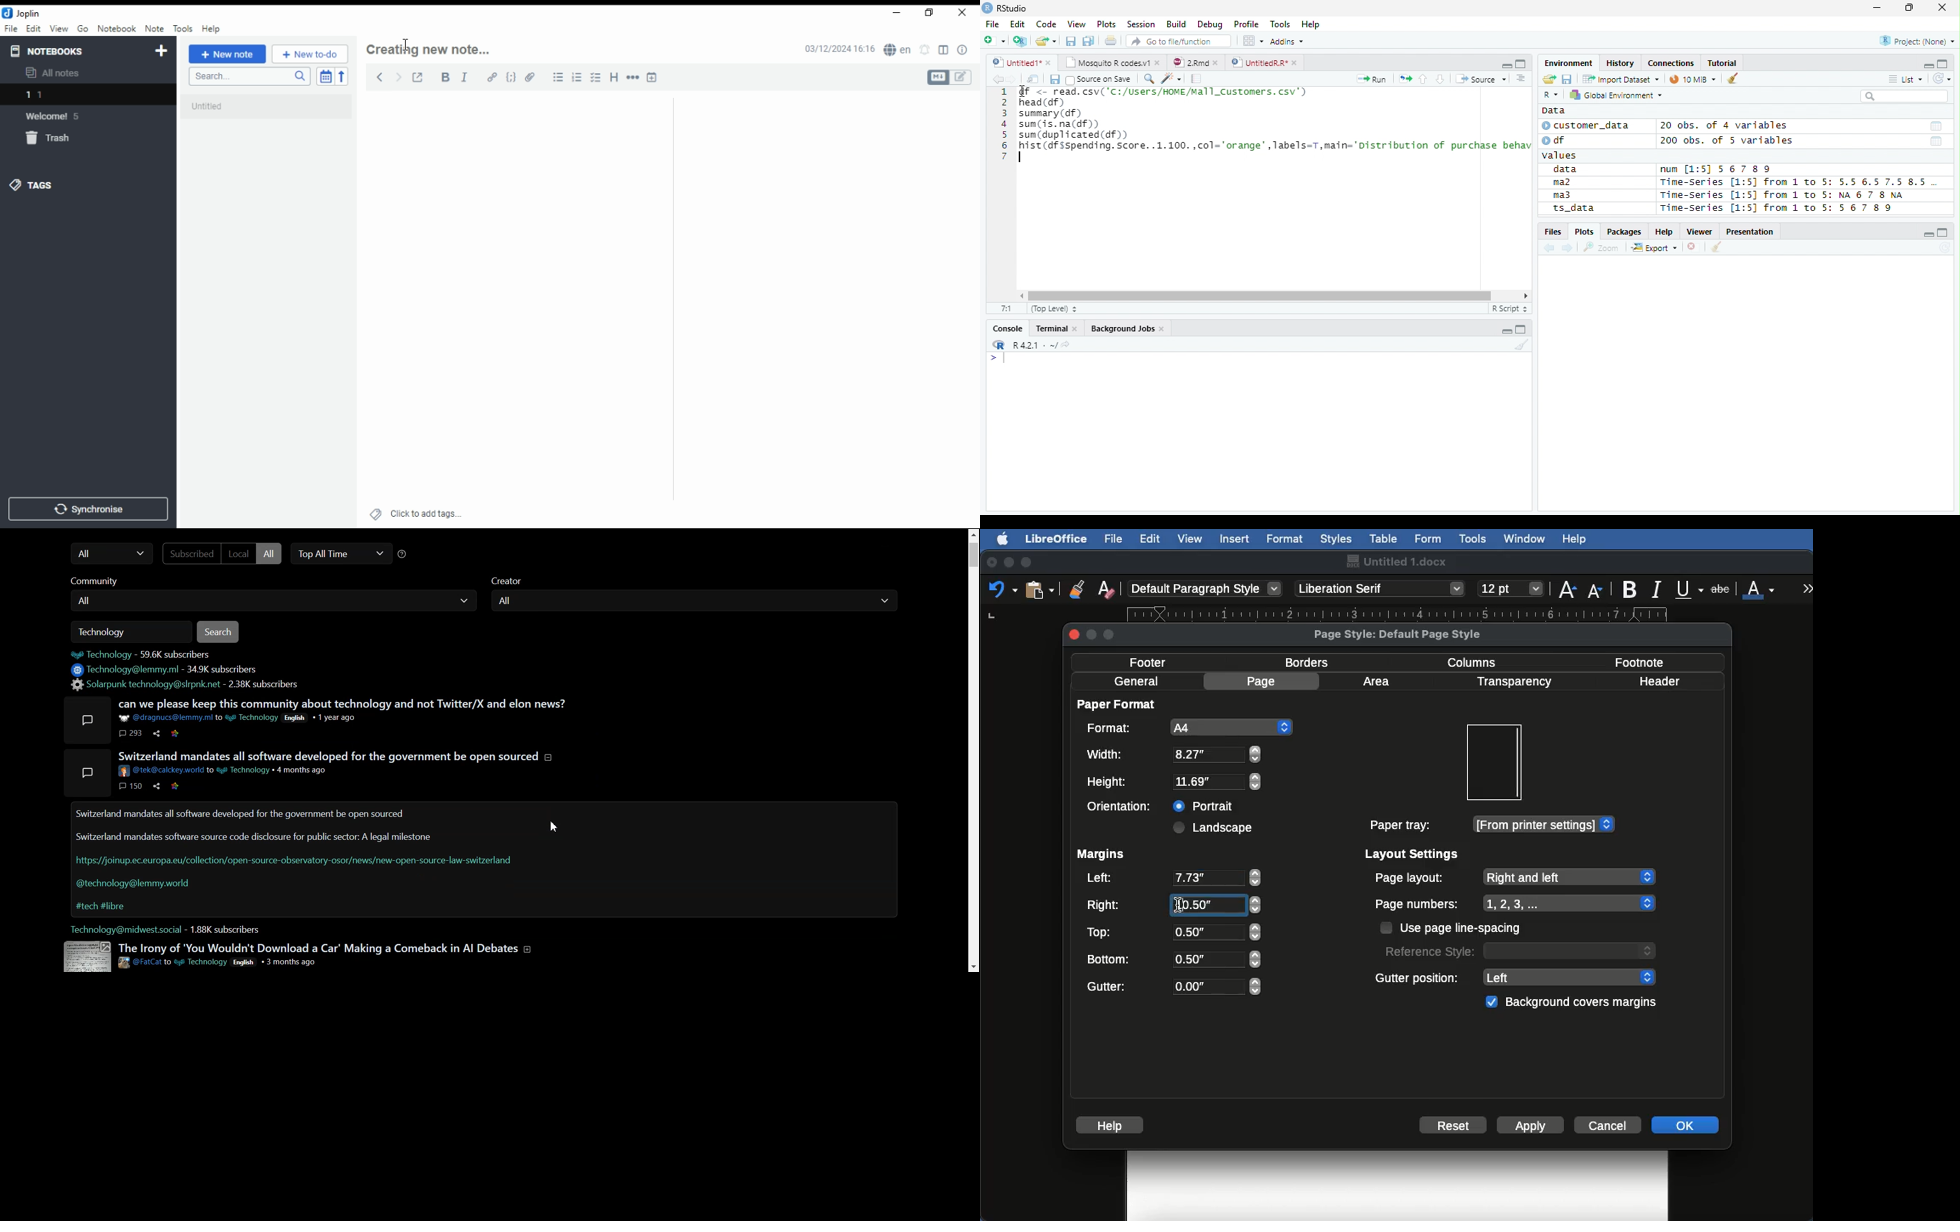 This screenshot has width=1960, height=1232. I want to click on Packages, so click(1624, 232).